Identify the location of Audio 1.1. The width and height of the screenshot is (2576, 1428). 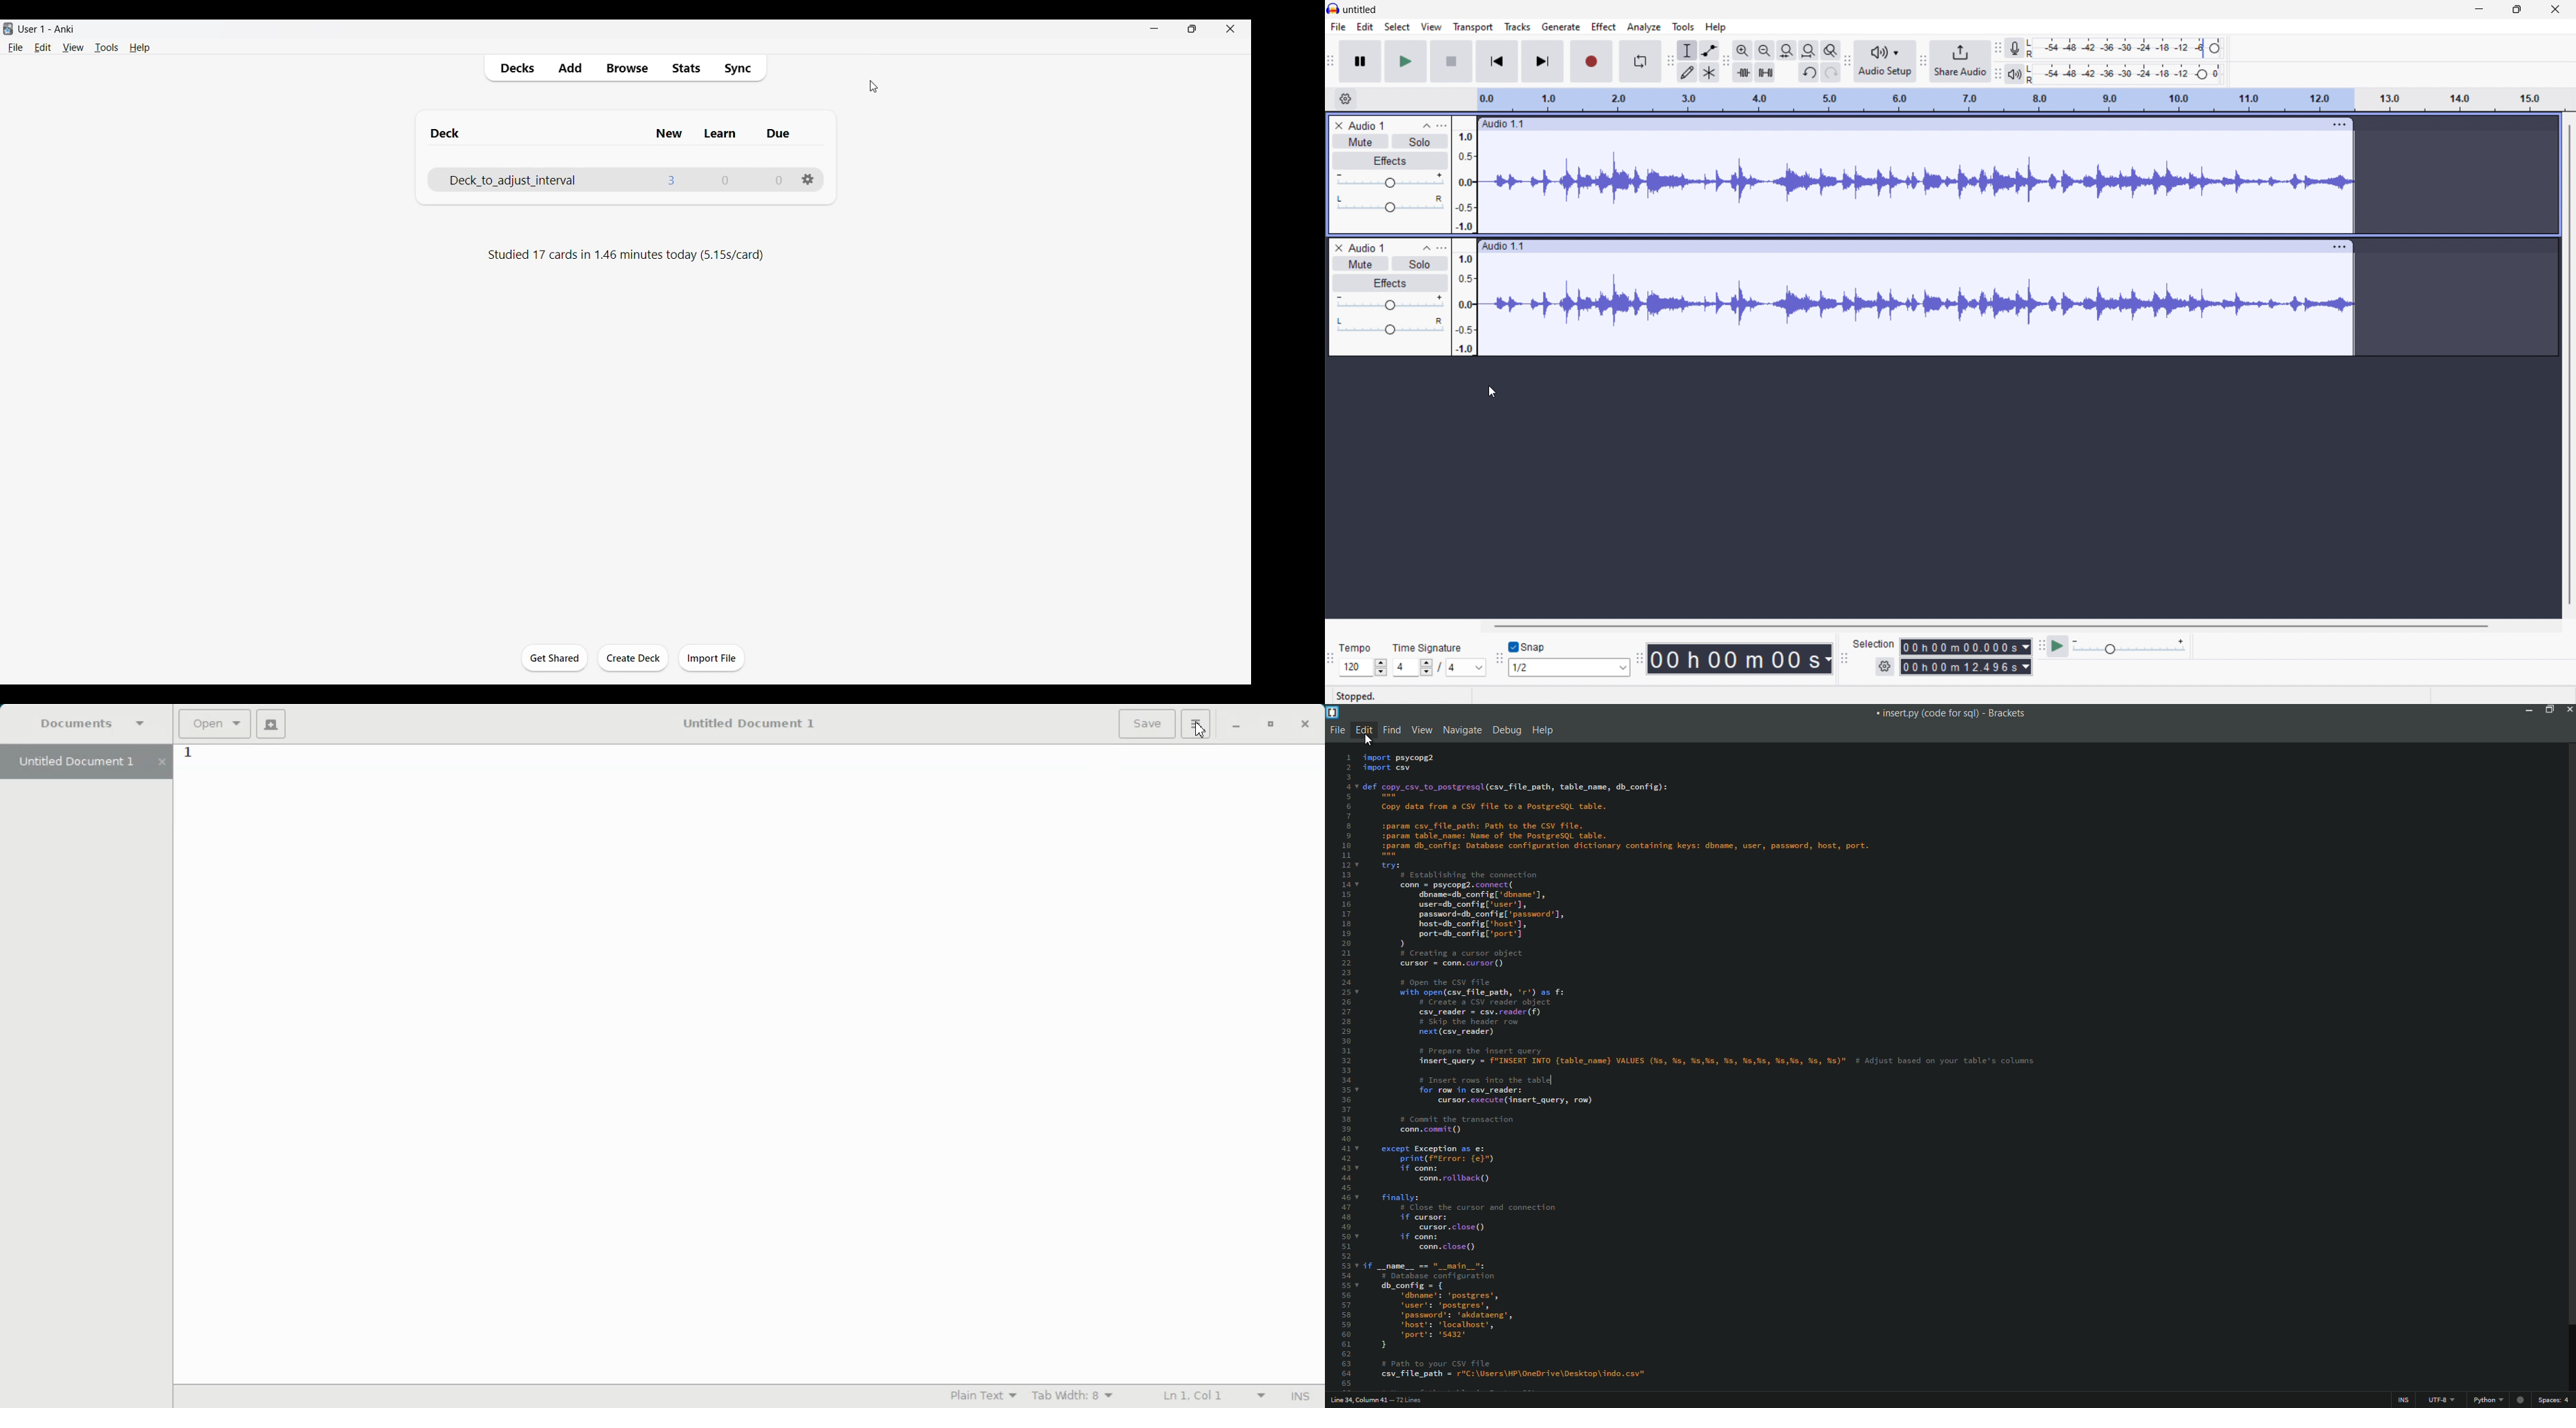
(1899, 246).